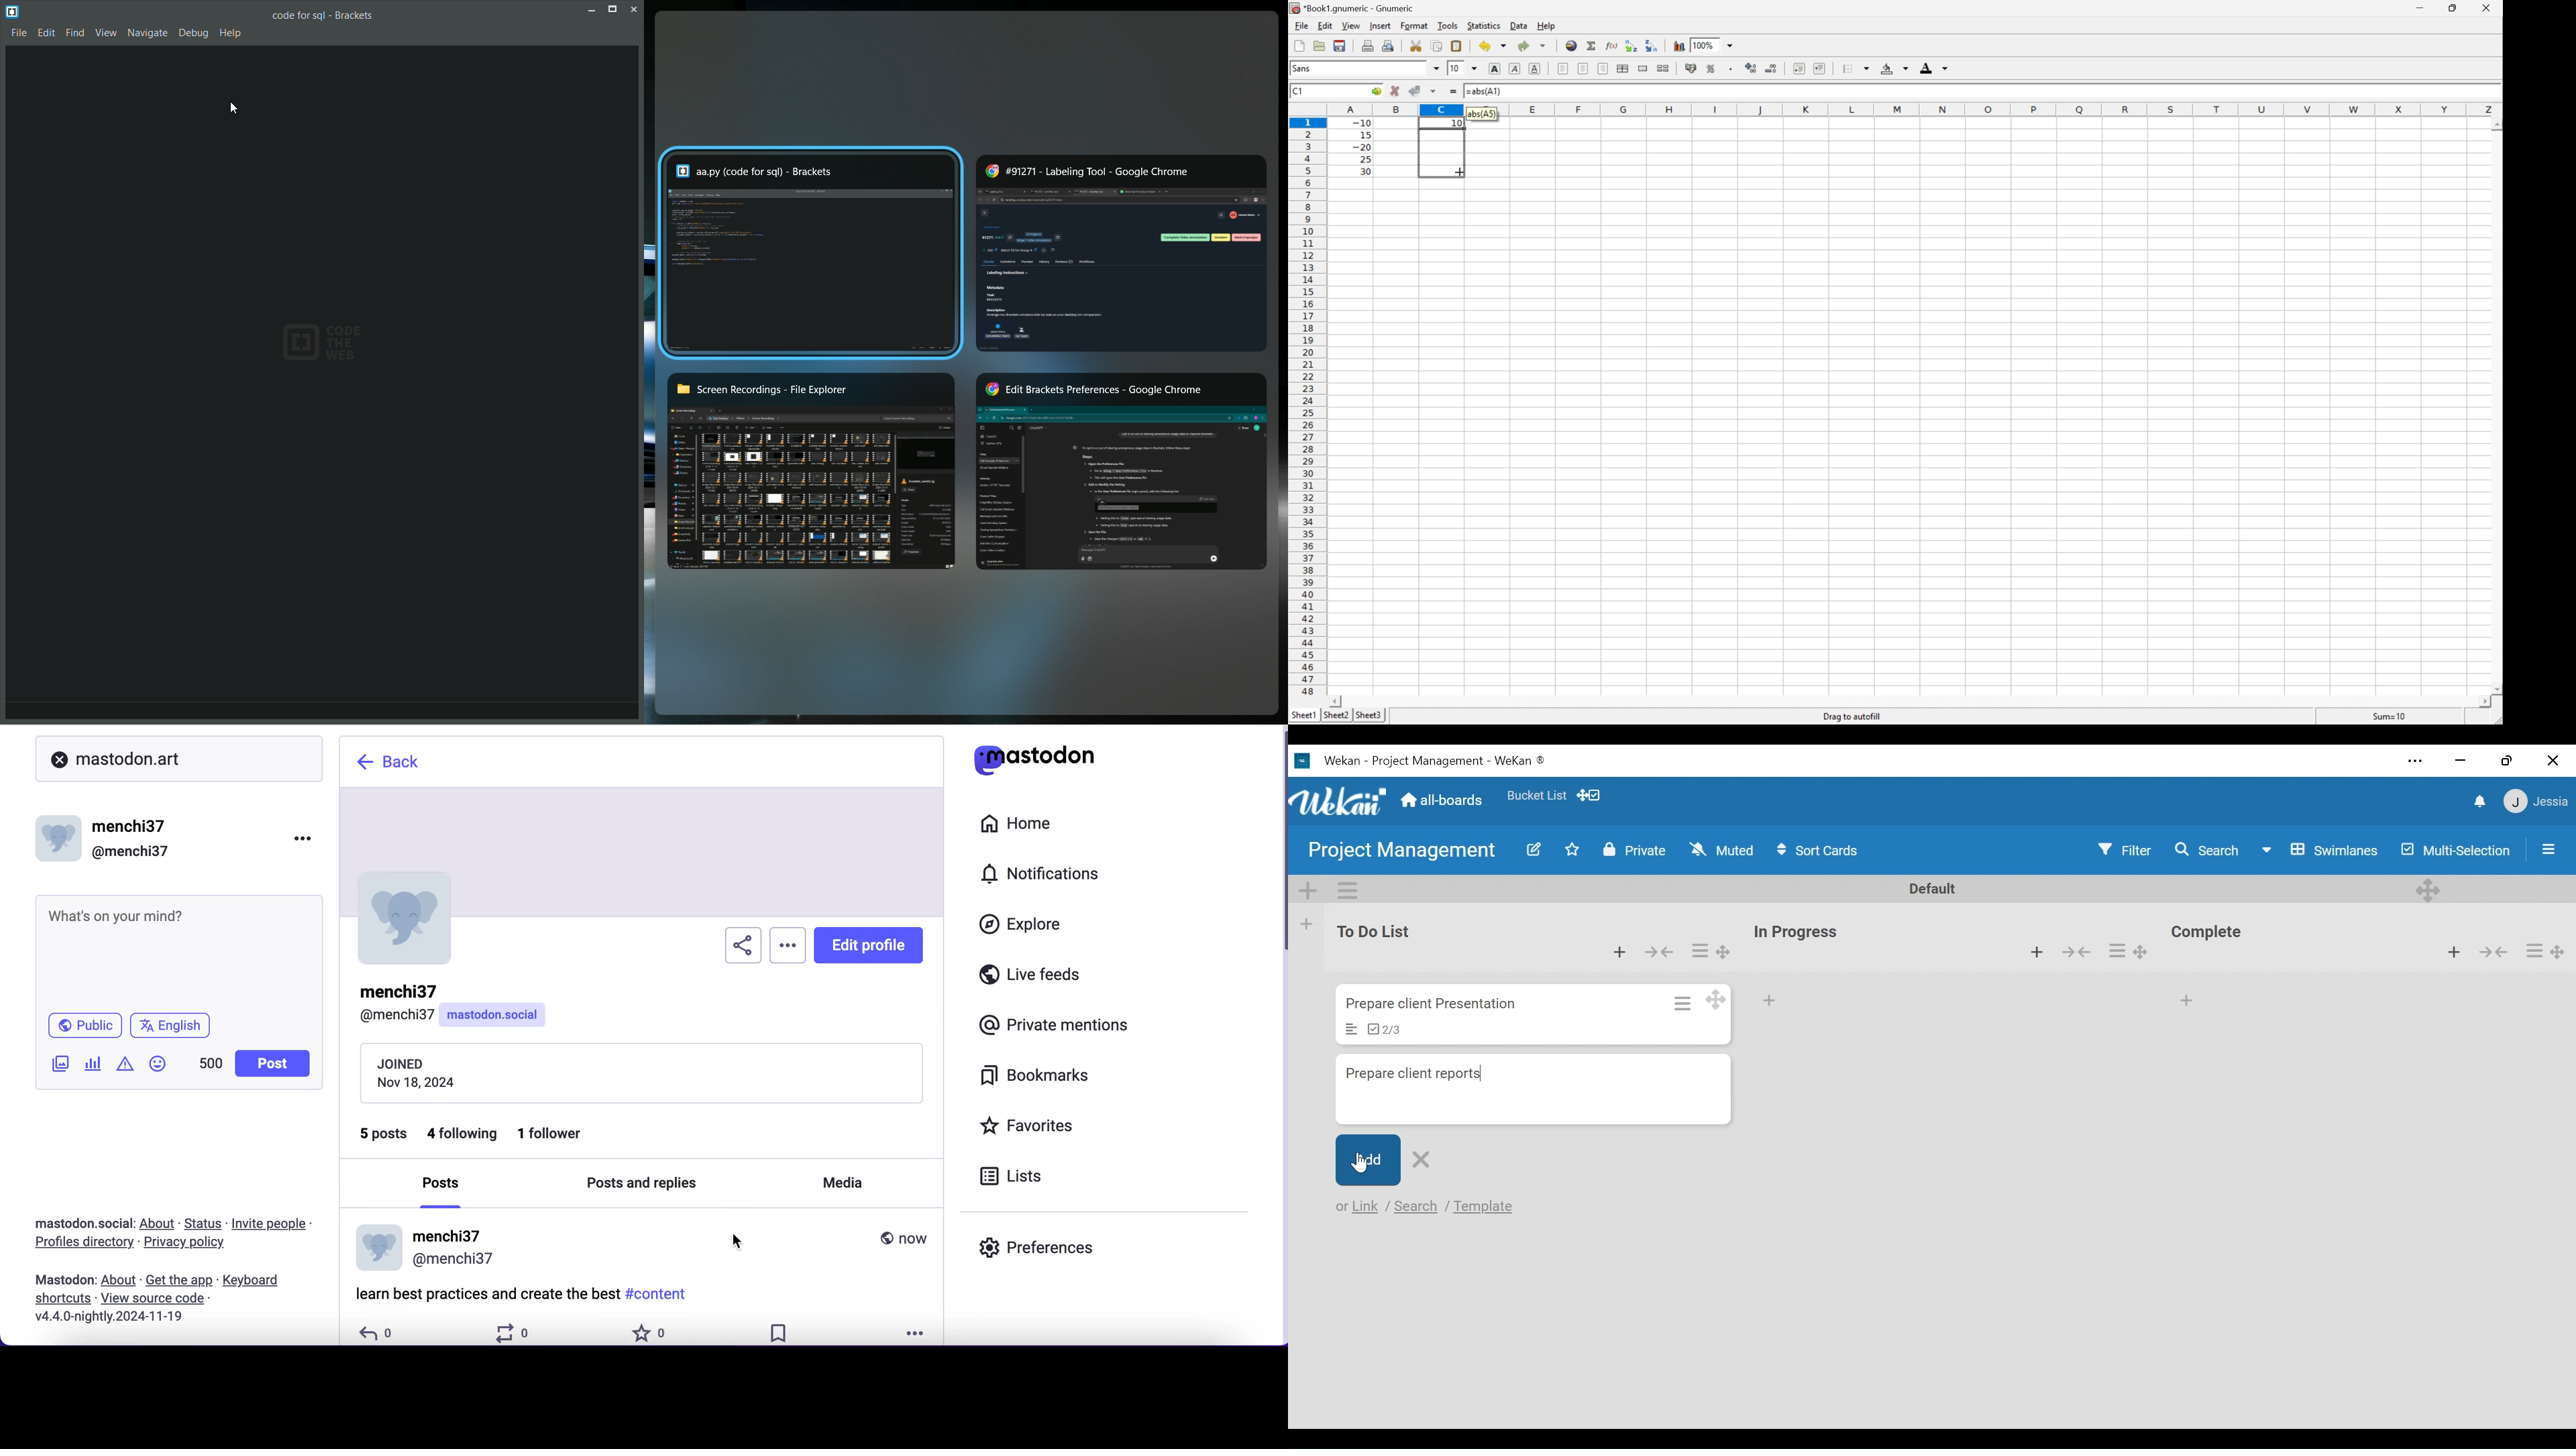  What do you see at coordinates (114, 915) in the screenshot?
I see `text post` at bounding box center [114, 915].